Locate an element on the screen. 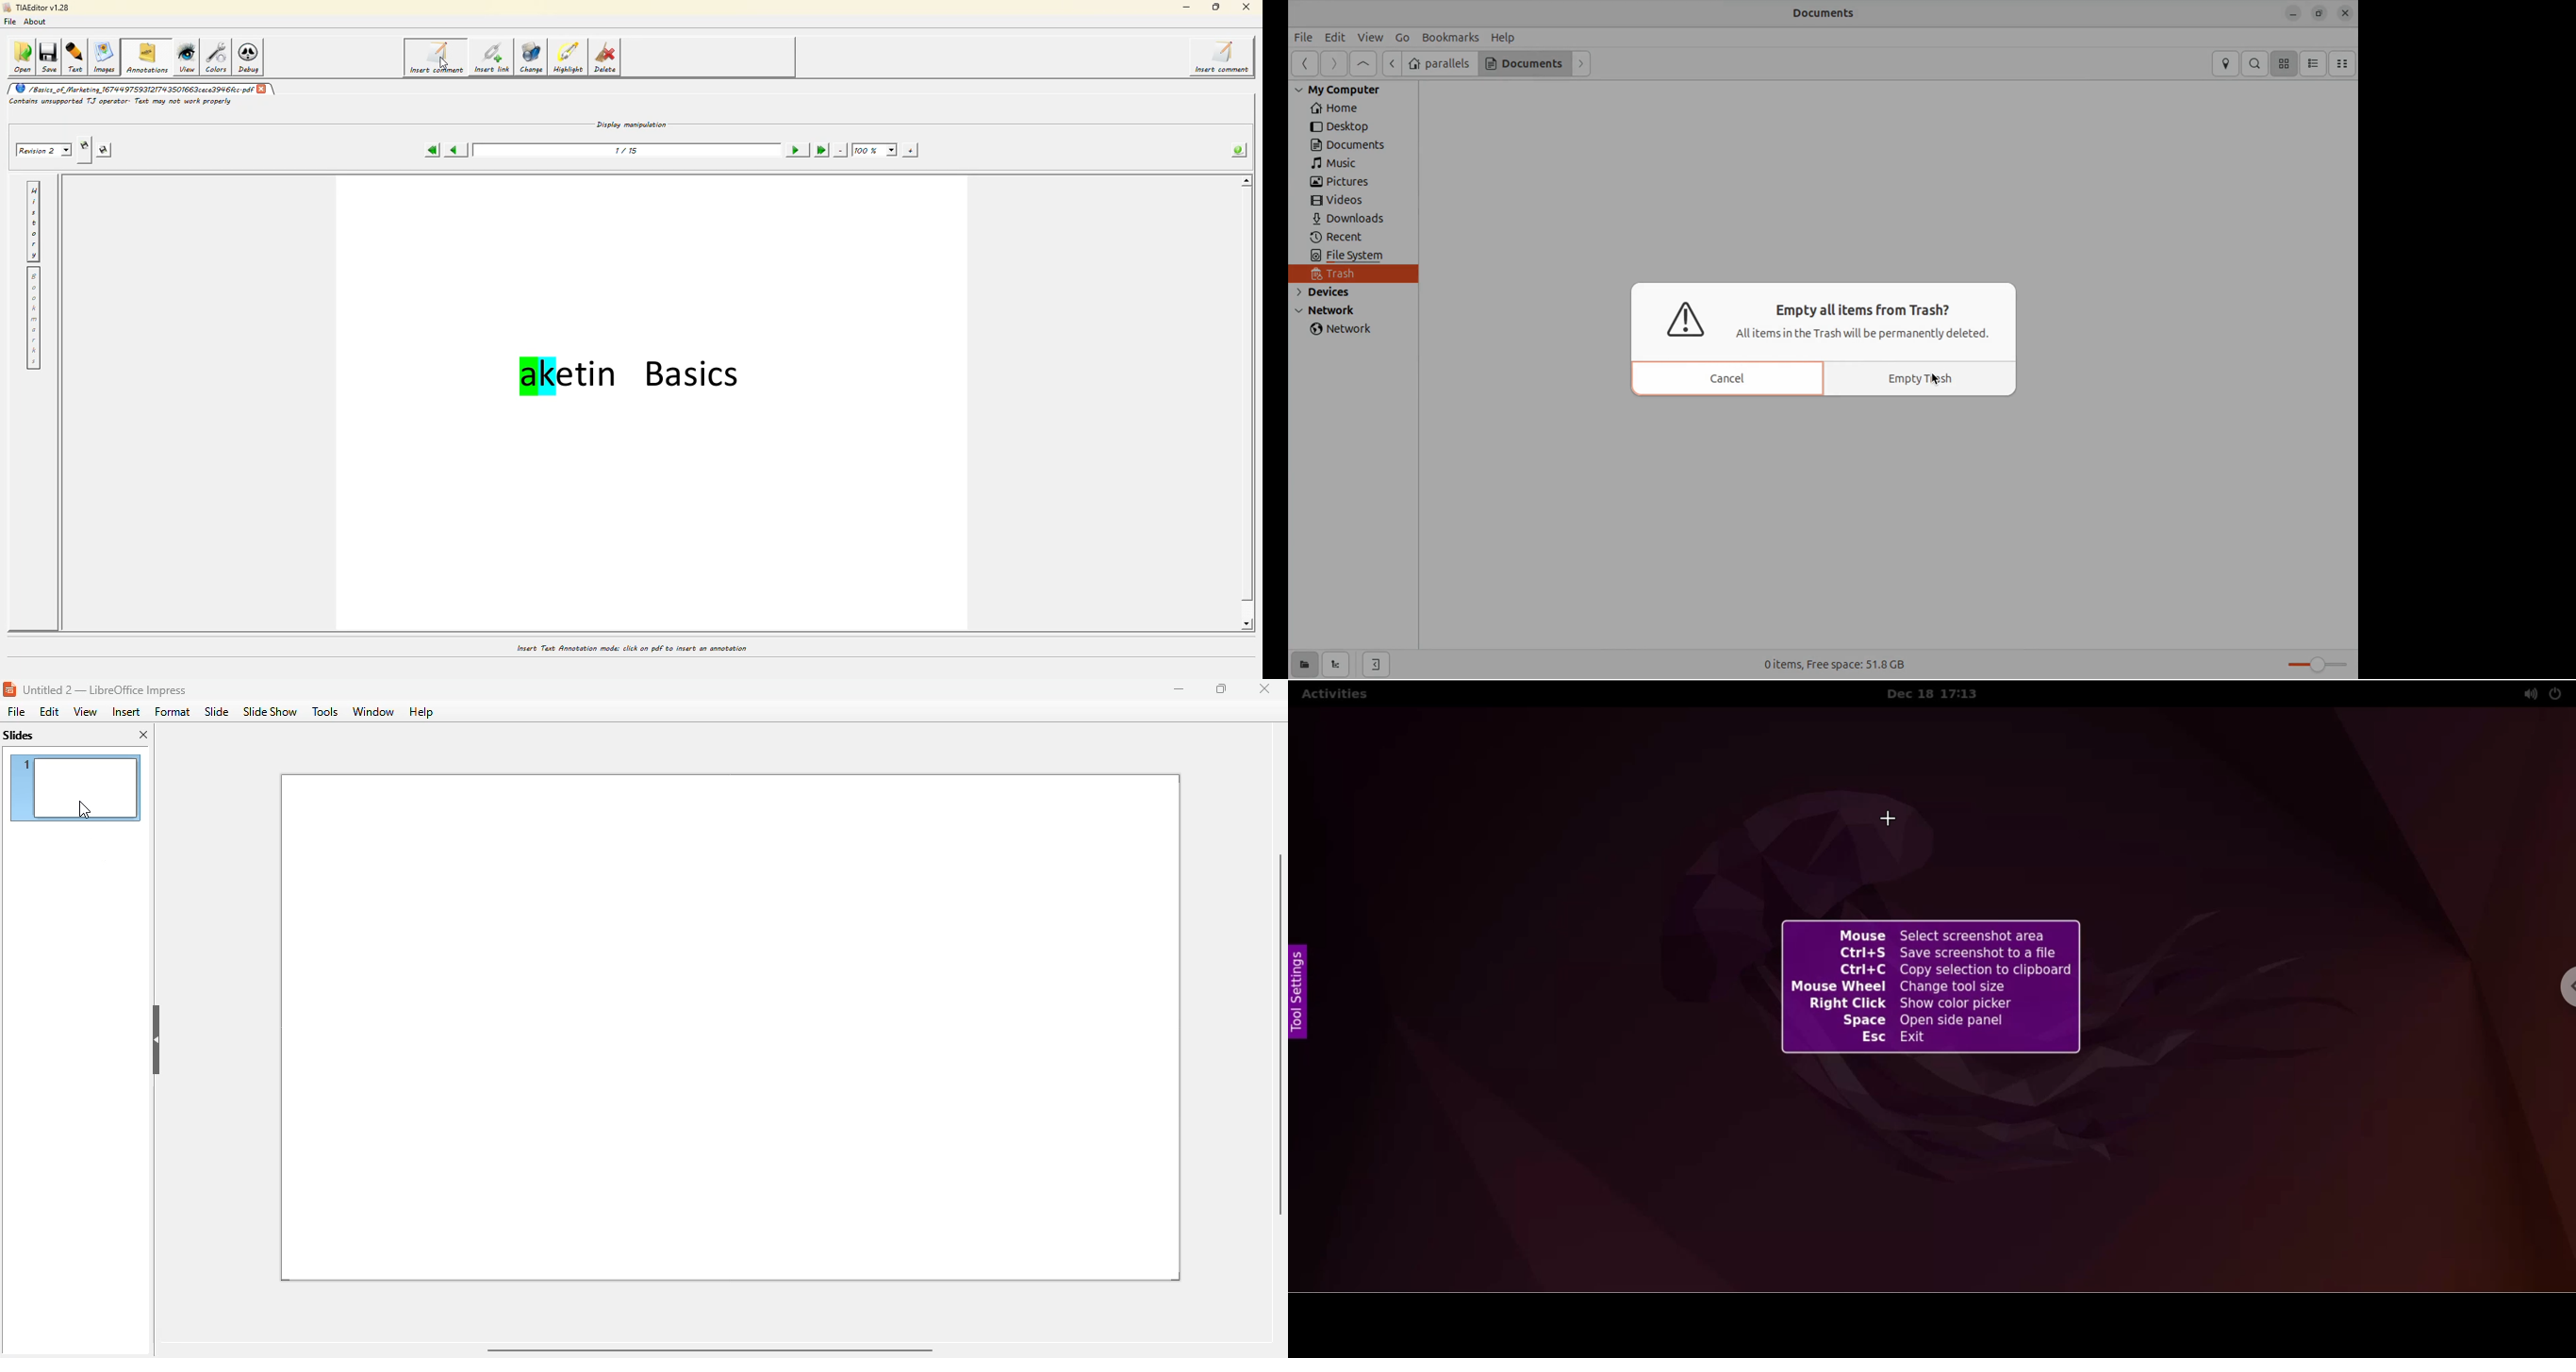 The height and width of the screenshot is (1372, 2576). file is located at coordinates (15, 711).